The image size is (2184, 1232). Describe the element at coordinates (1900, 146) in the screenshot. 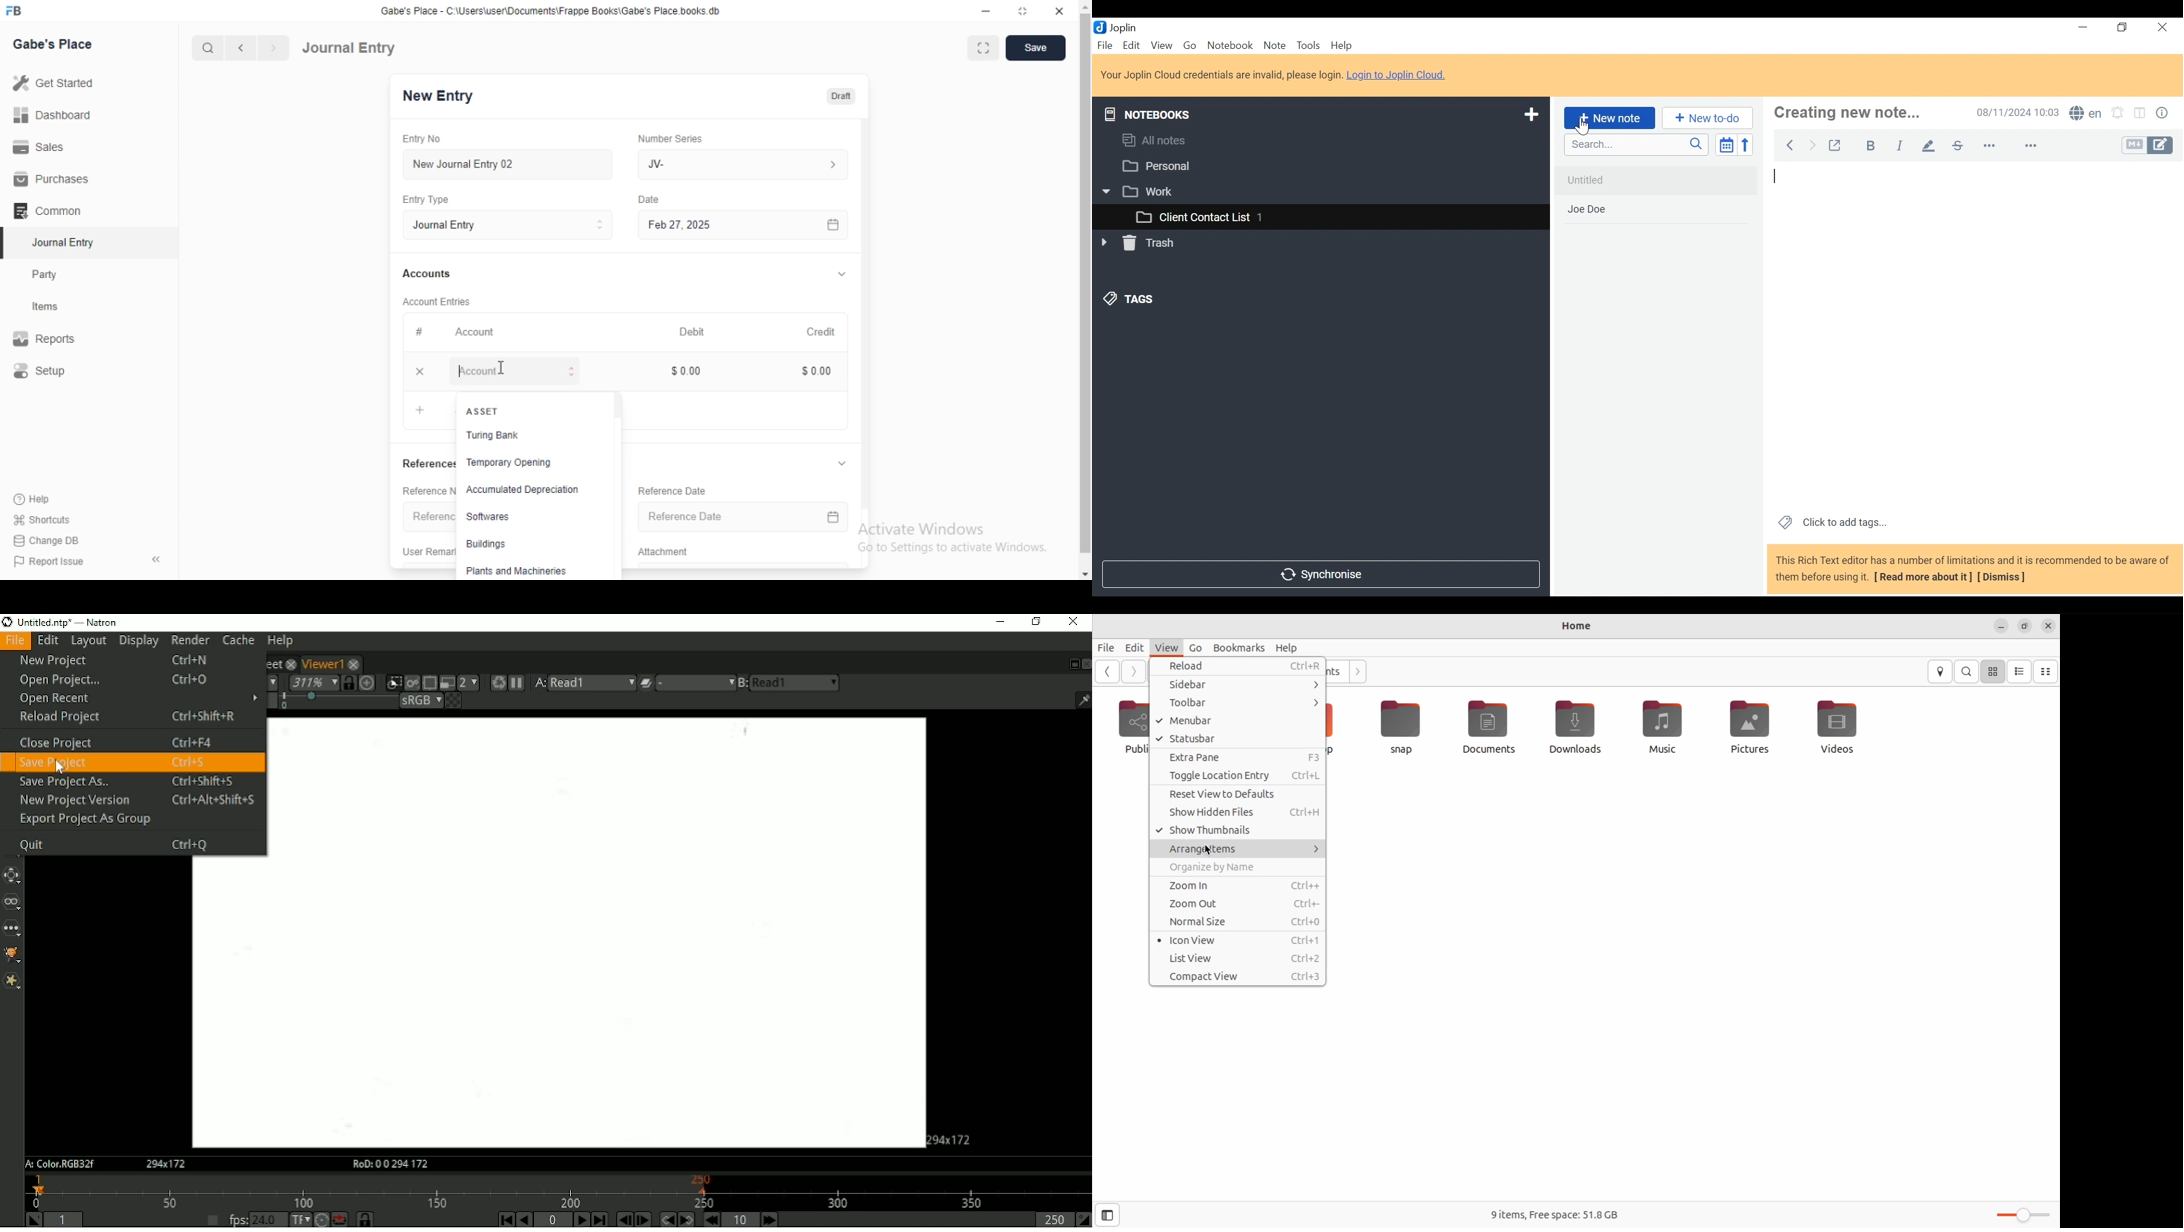

I see `Italics` at that location.